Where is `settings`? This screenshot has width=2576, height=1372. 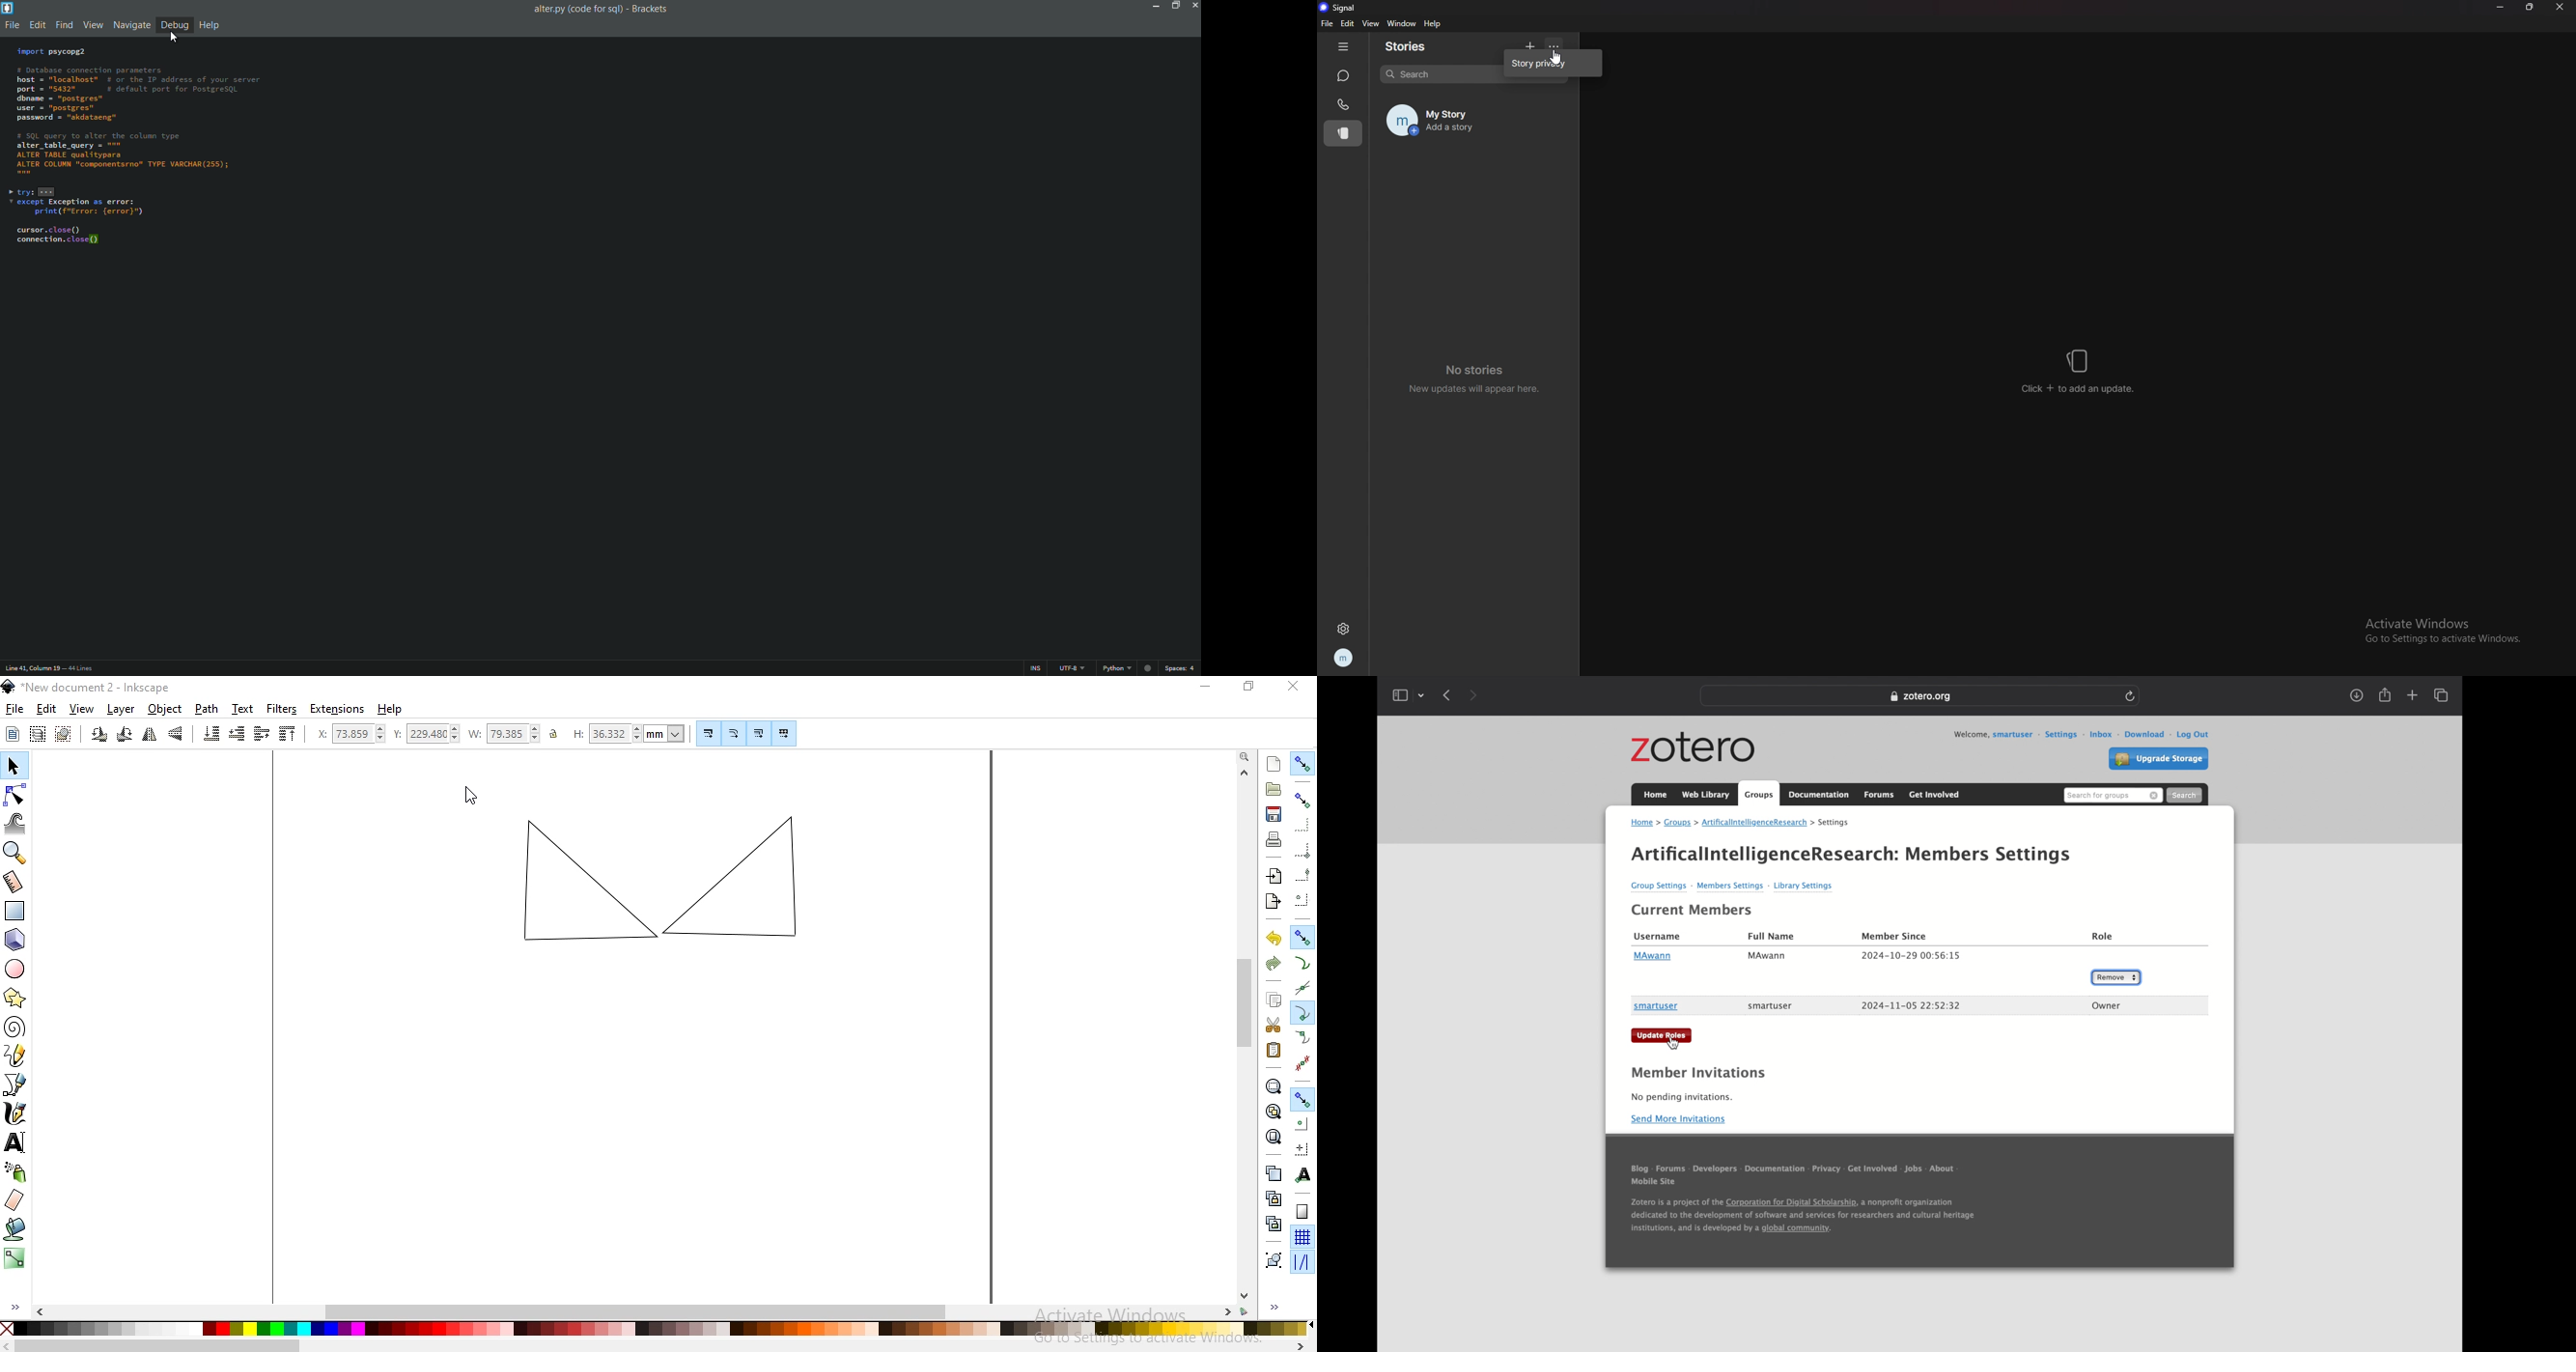 settings is located at coordinates (1343, 629).